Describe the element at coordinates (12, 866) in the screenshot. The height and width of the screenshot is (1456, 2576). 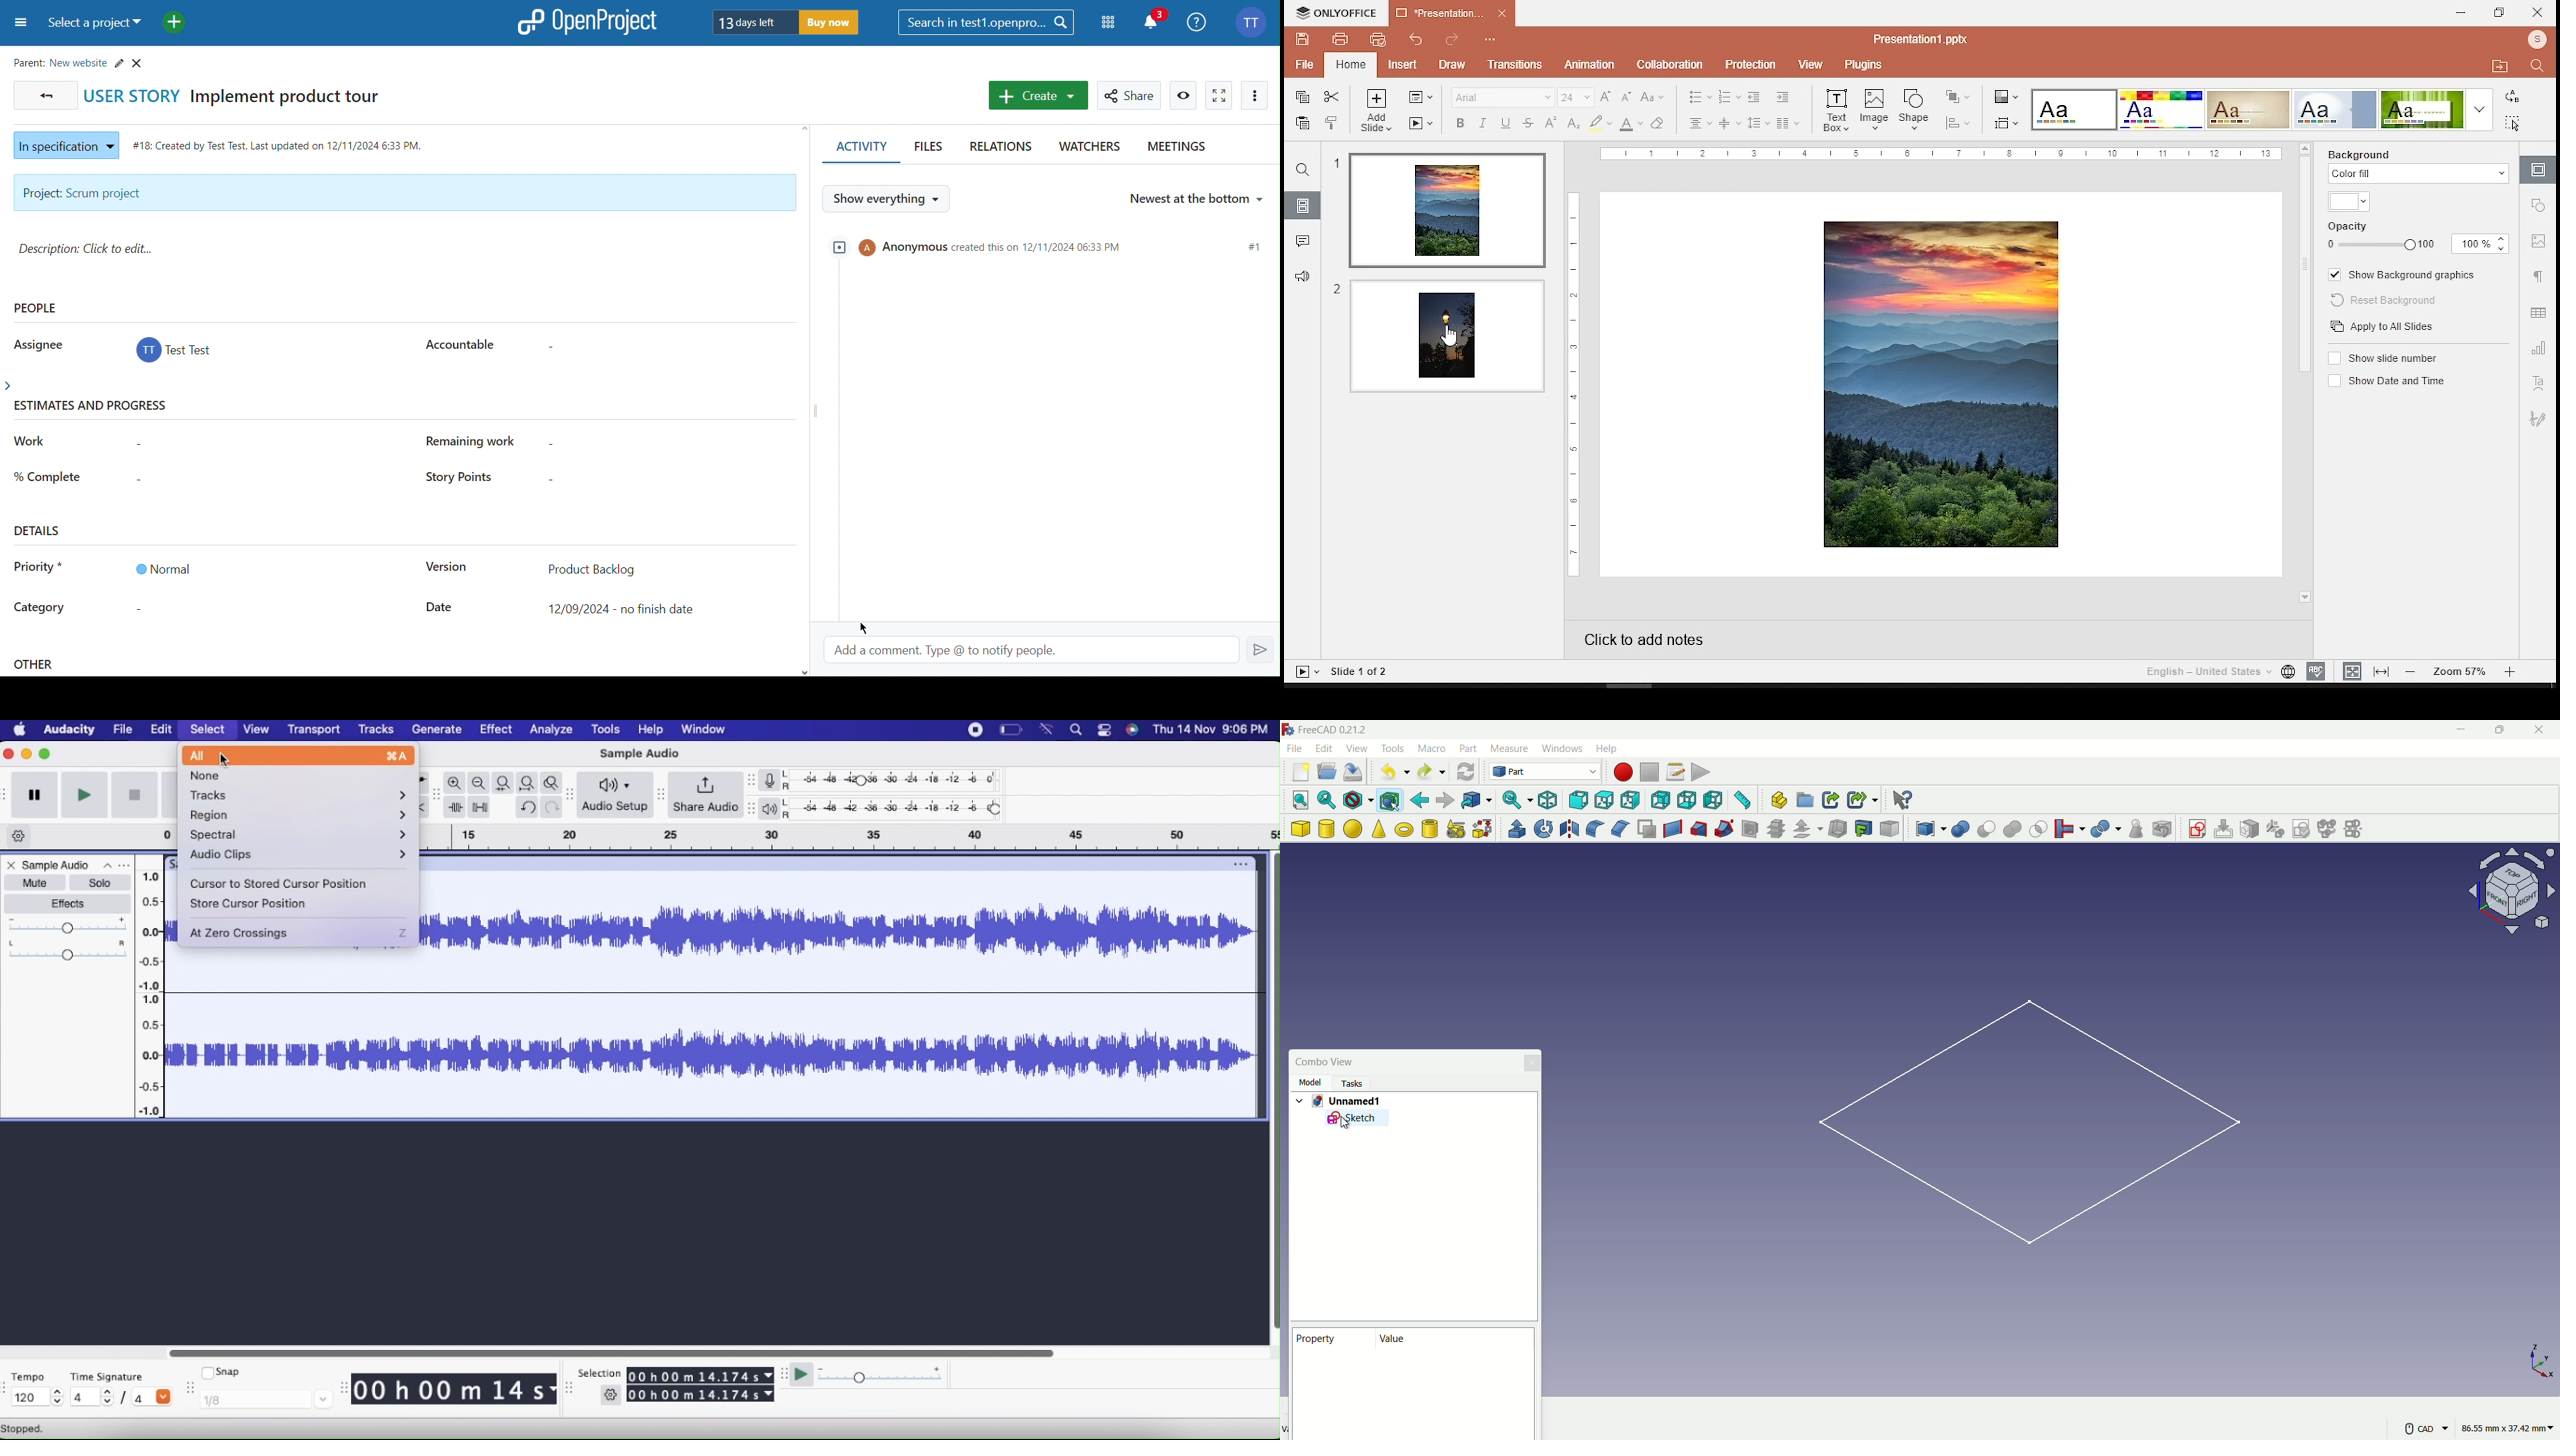
I see `Close` at that location.